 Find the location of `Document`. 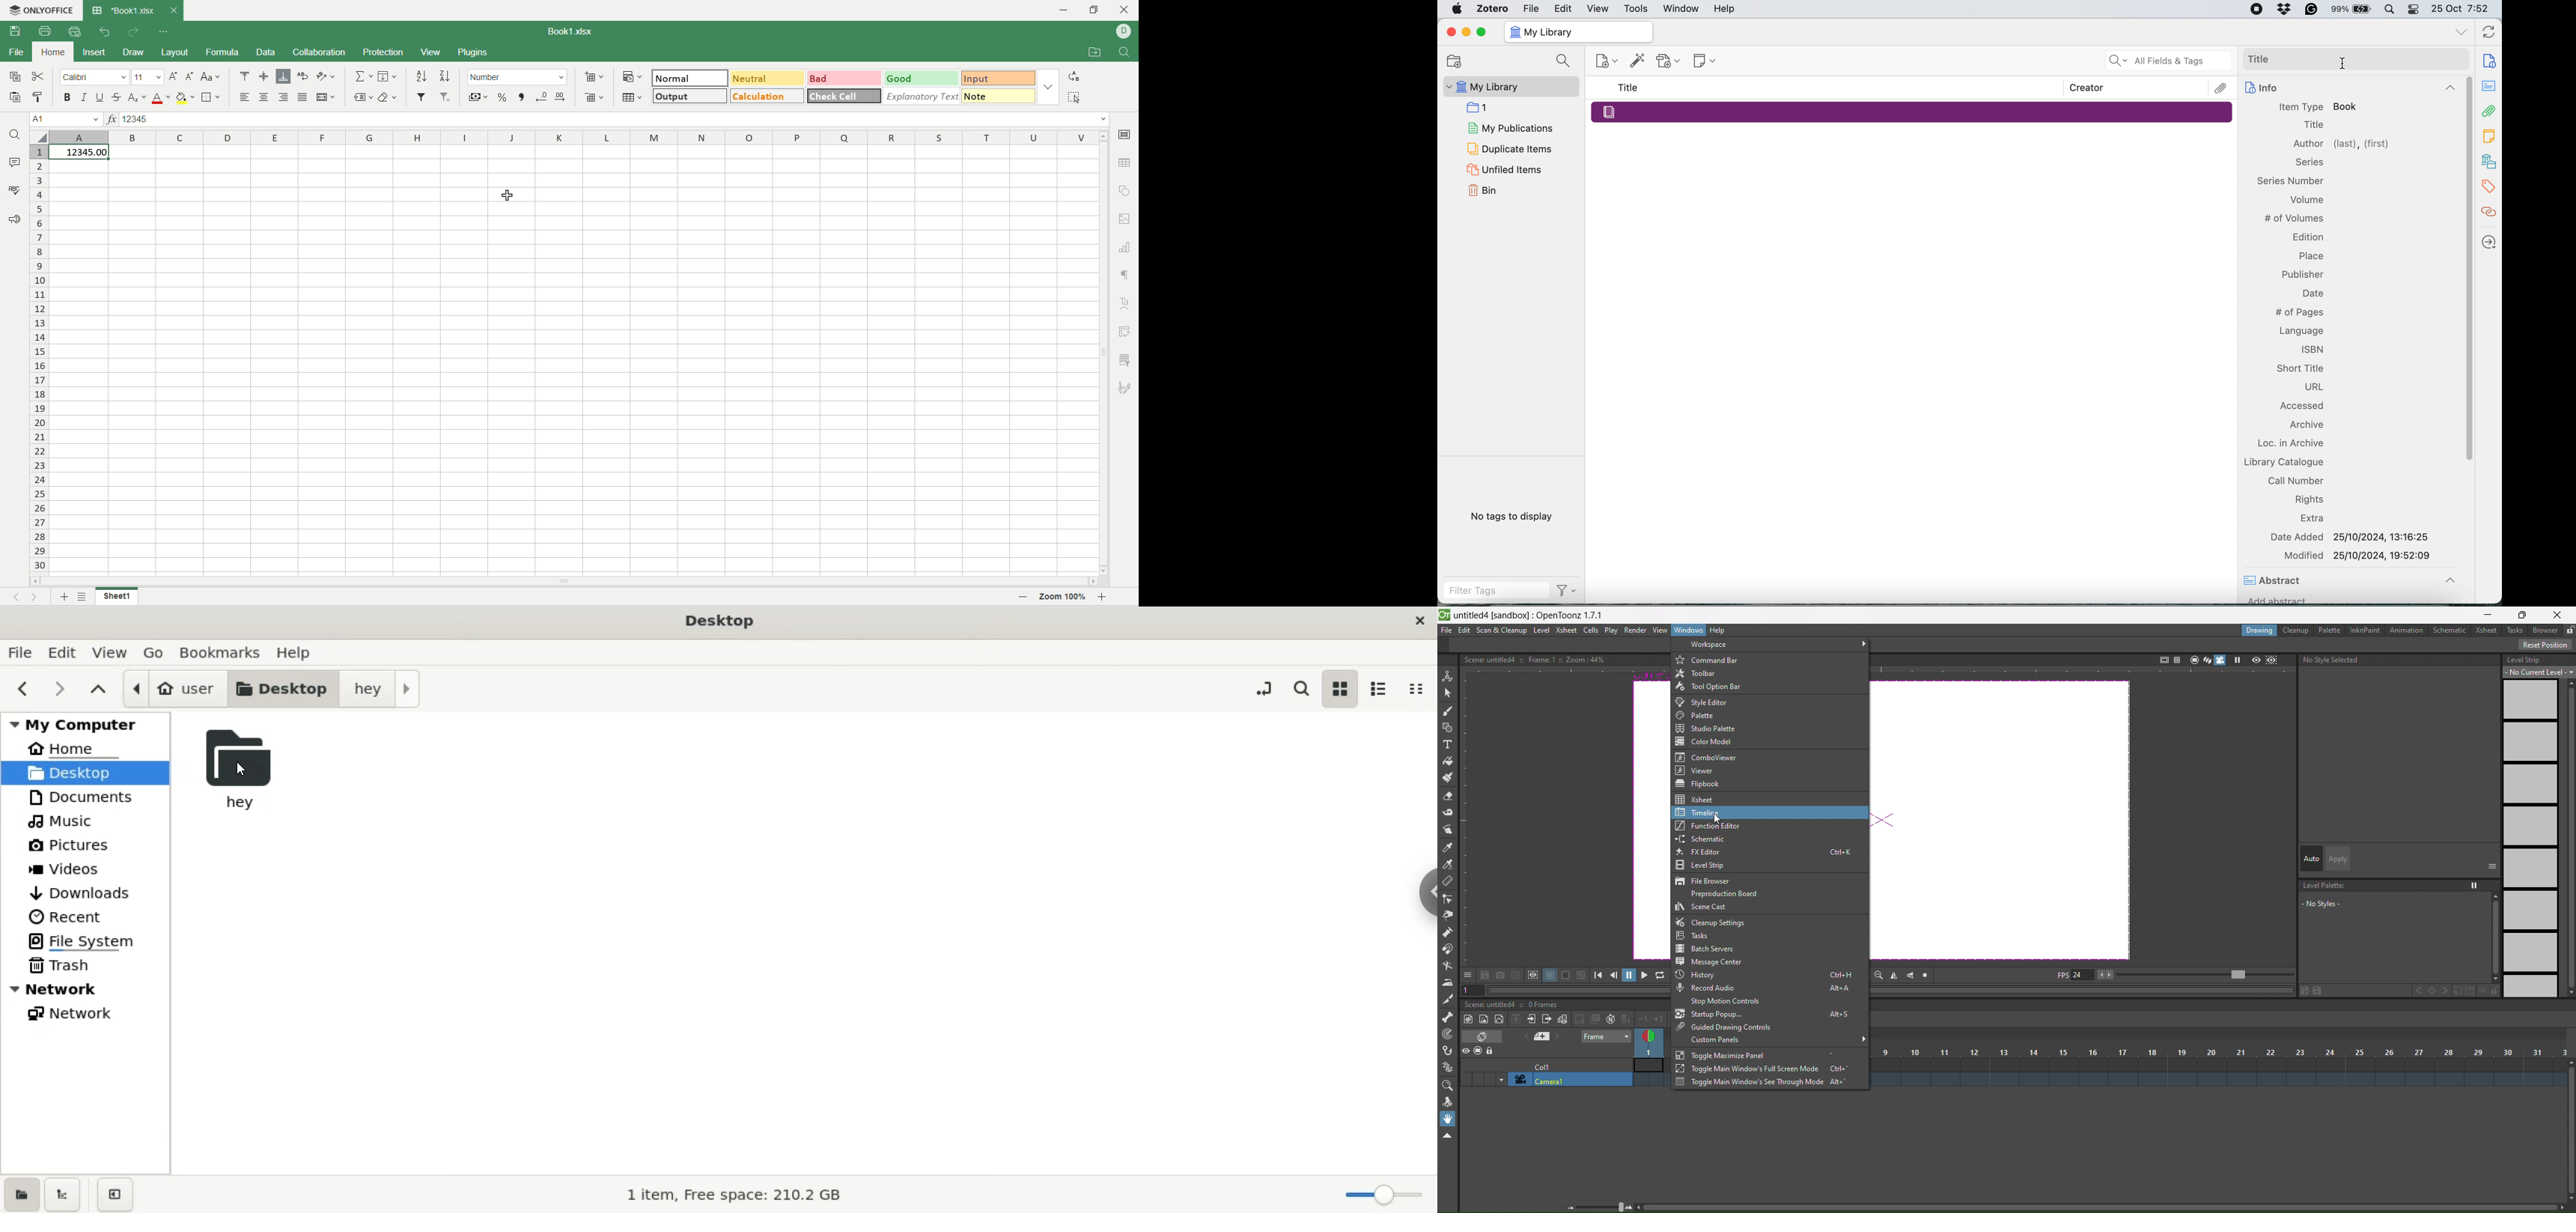

Document is located at coordinates (2490, 61).